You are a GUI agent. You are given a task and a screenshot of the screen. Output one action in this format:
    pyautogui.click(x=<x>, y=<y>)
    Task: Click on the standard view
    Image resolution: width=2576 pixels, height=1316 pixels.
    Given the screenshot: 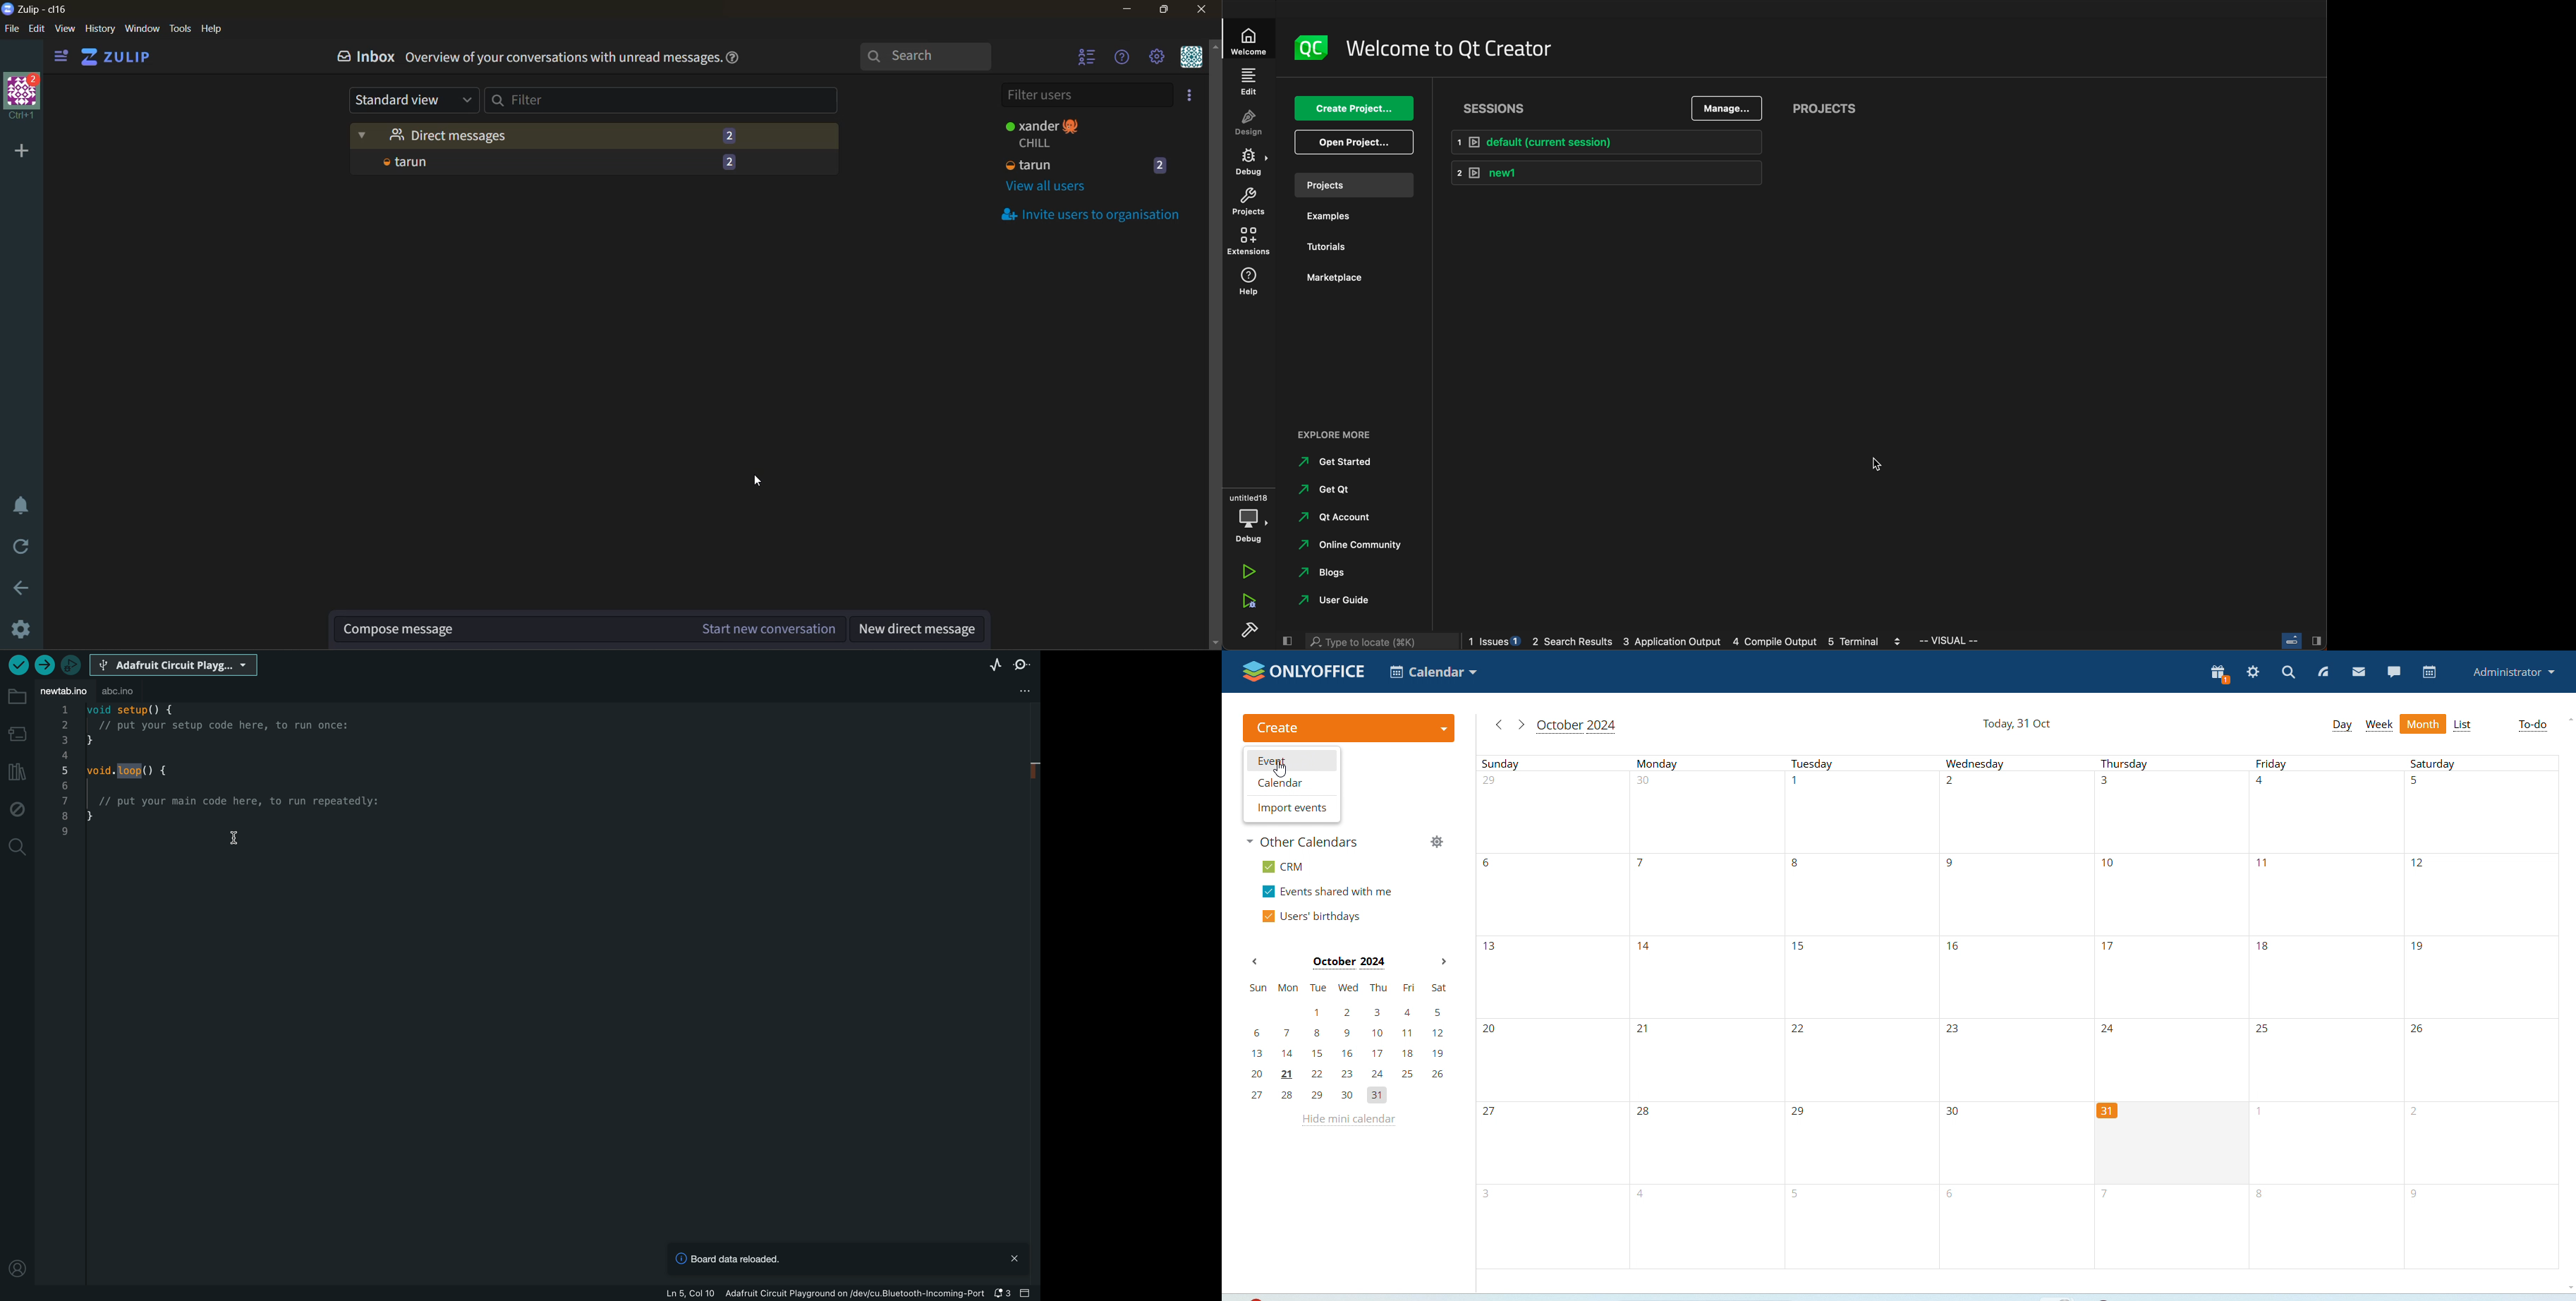 What is the action you would take?
    pyautogui.click(x=412, y=101)
    